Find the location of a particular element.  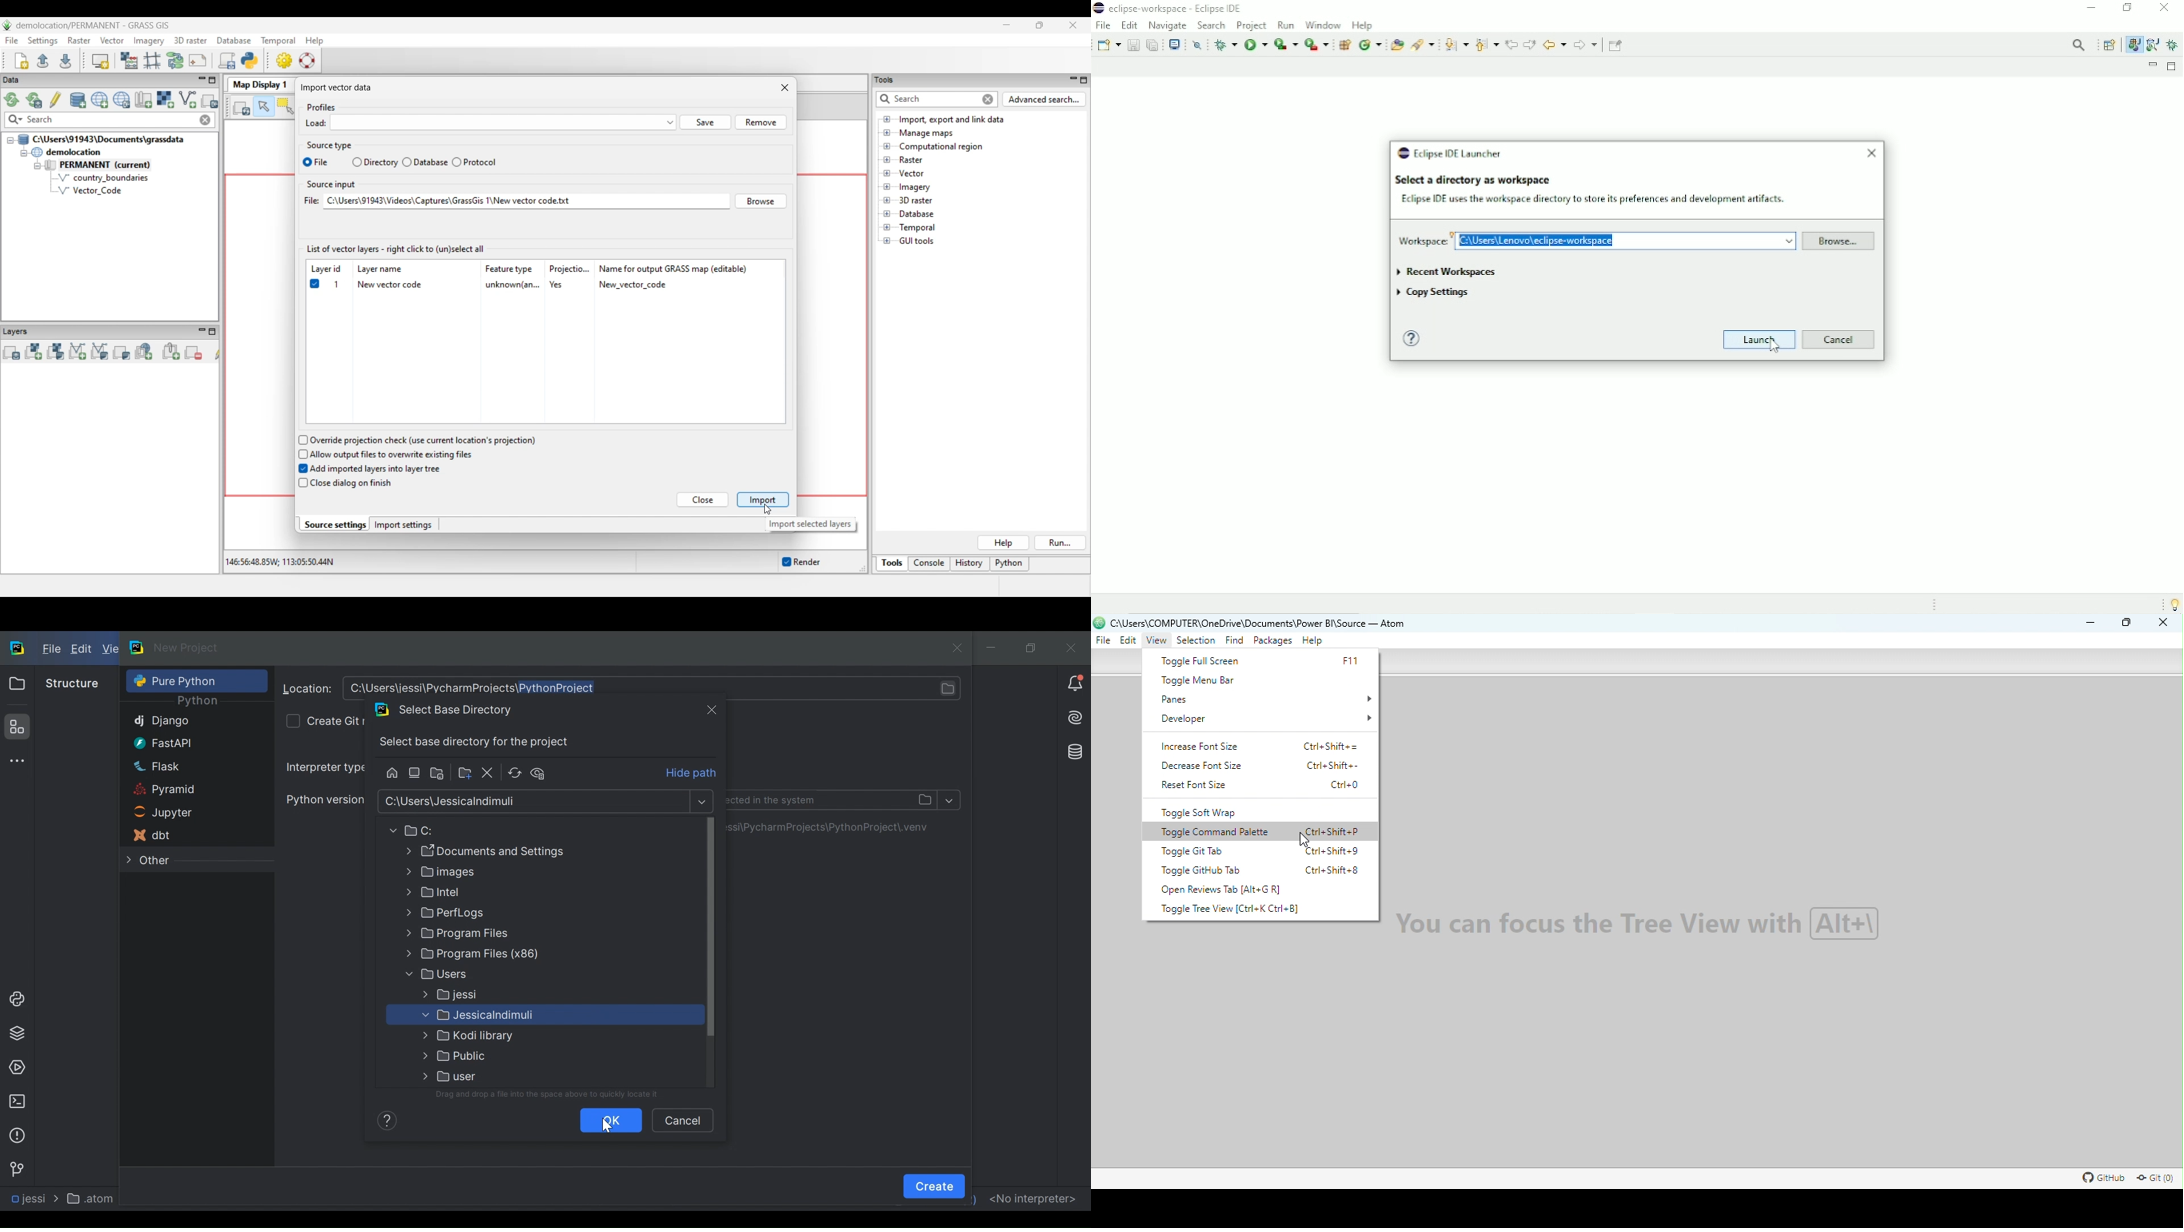

Open reviews tab is located at coordinates (1240, 888).